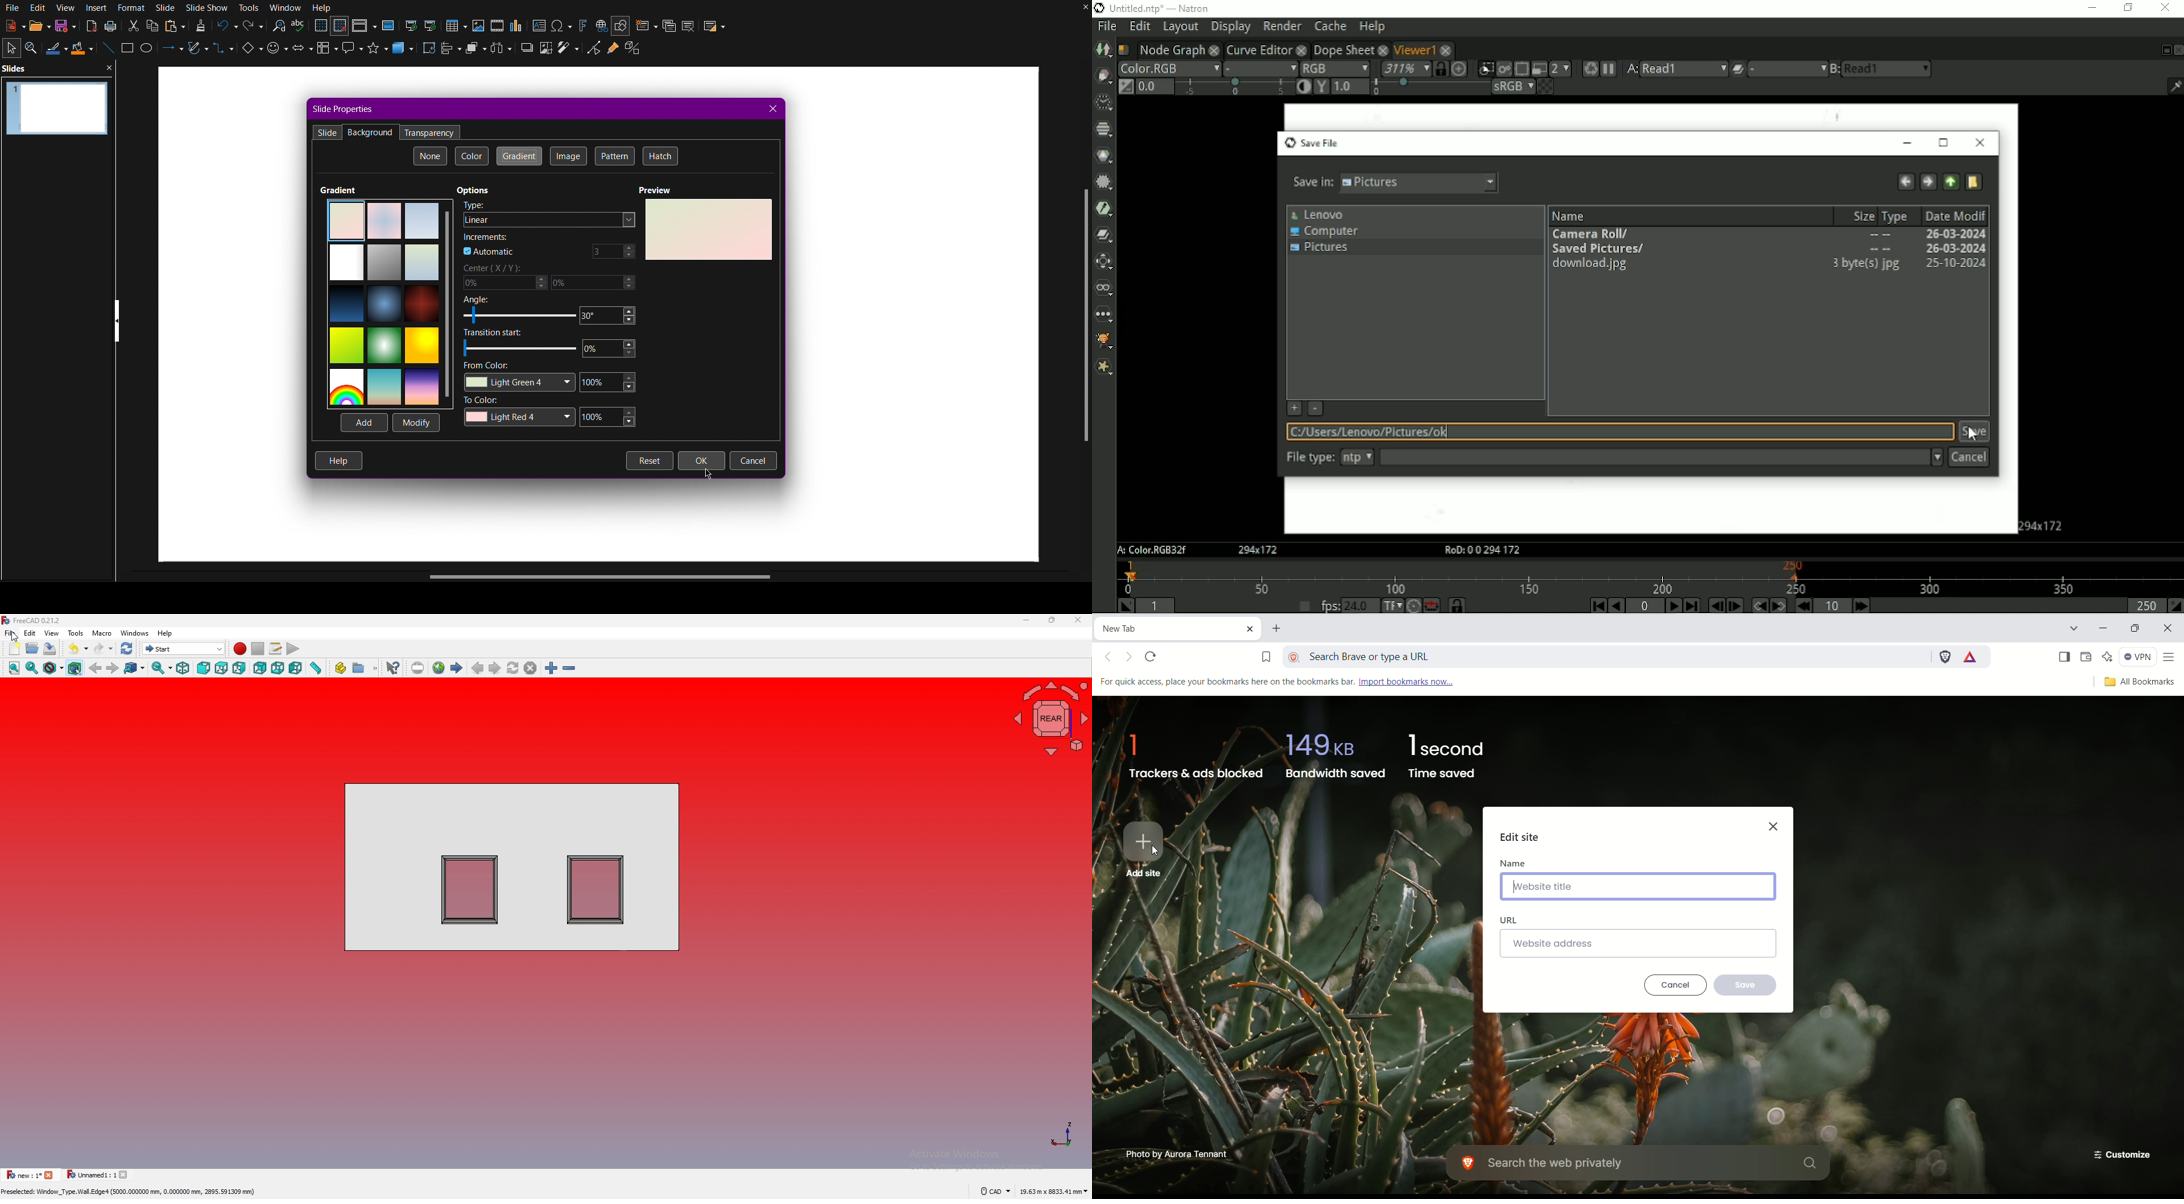 This screenshot has height=1204, width=2184. I want to click on minimize, so click(1027, 620).